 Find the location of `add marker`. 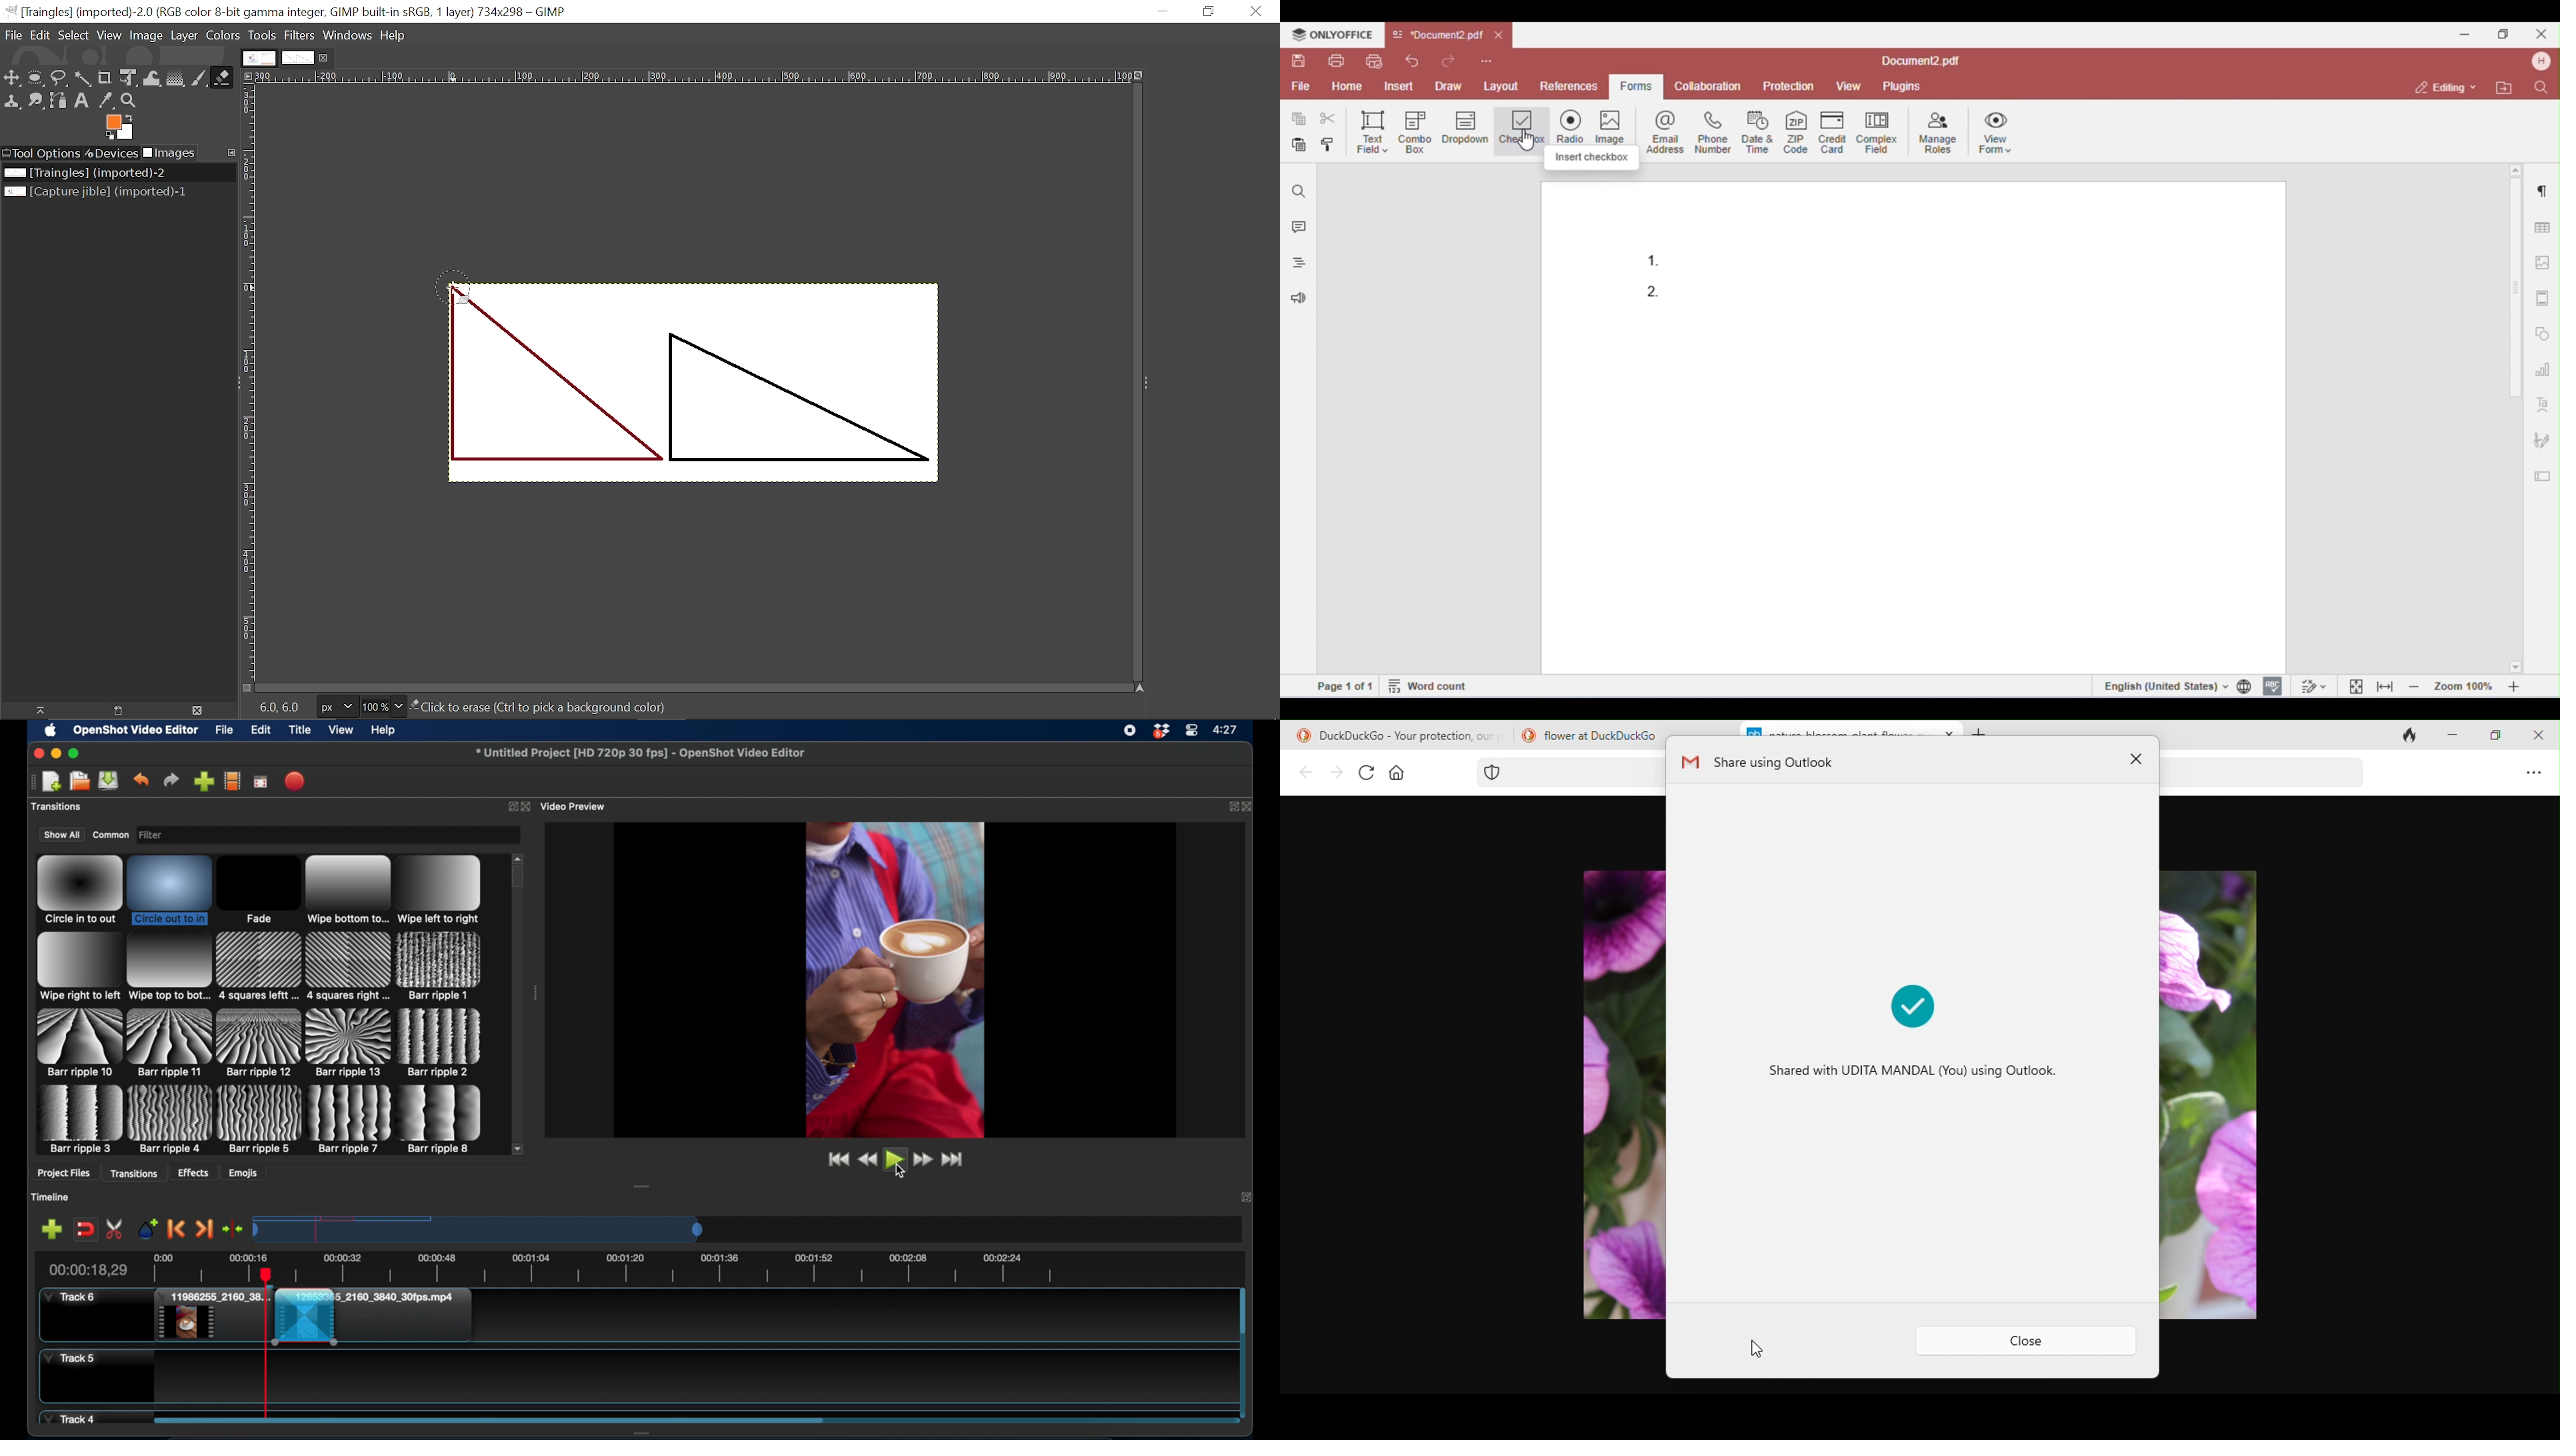

add marker is located at coordinates (148, 1228).